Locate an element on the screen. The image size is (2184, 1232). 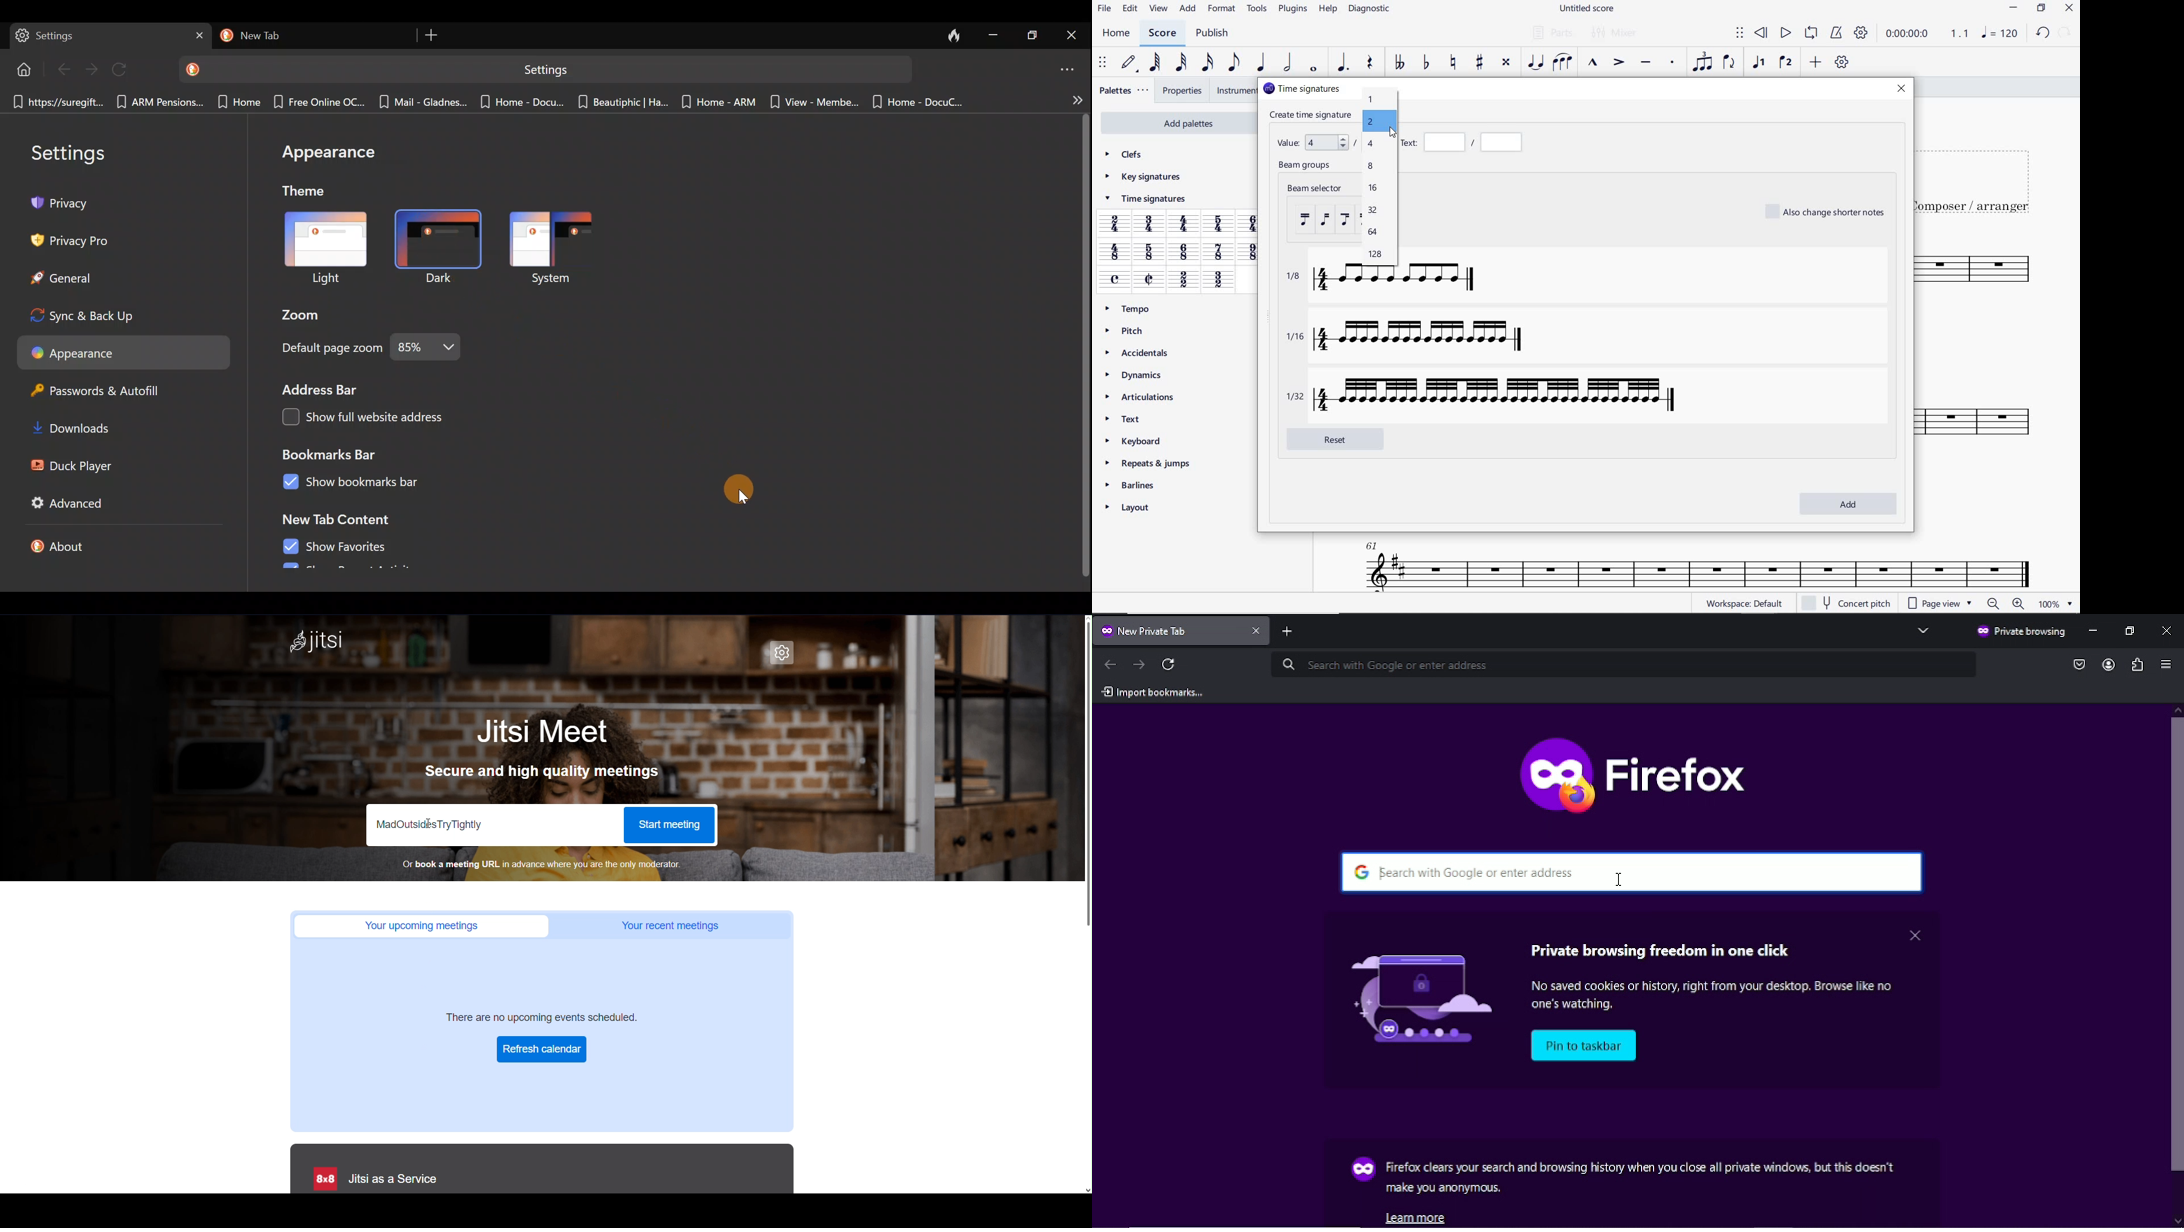
Show full website address is located at coordinates (368, 415).